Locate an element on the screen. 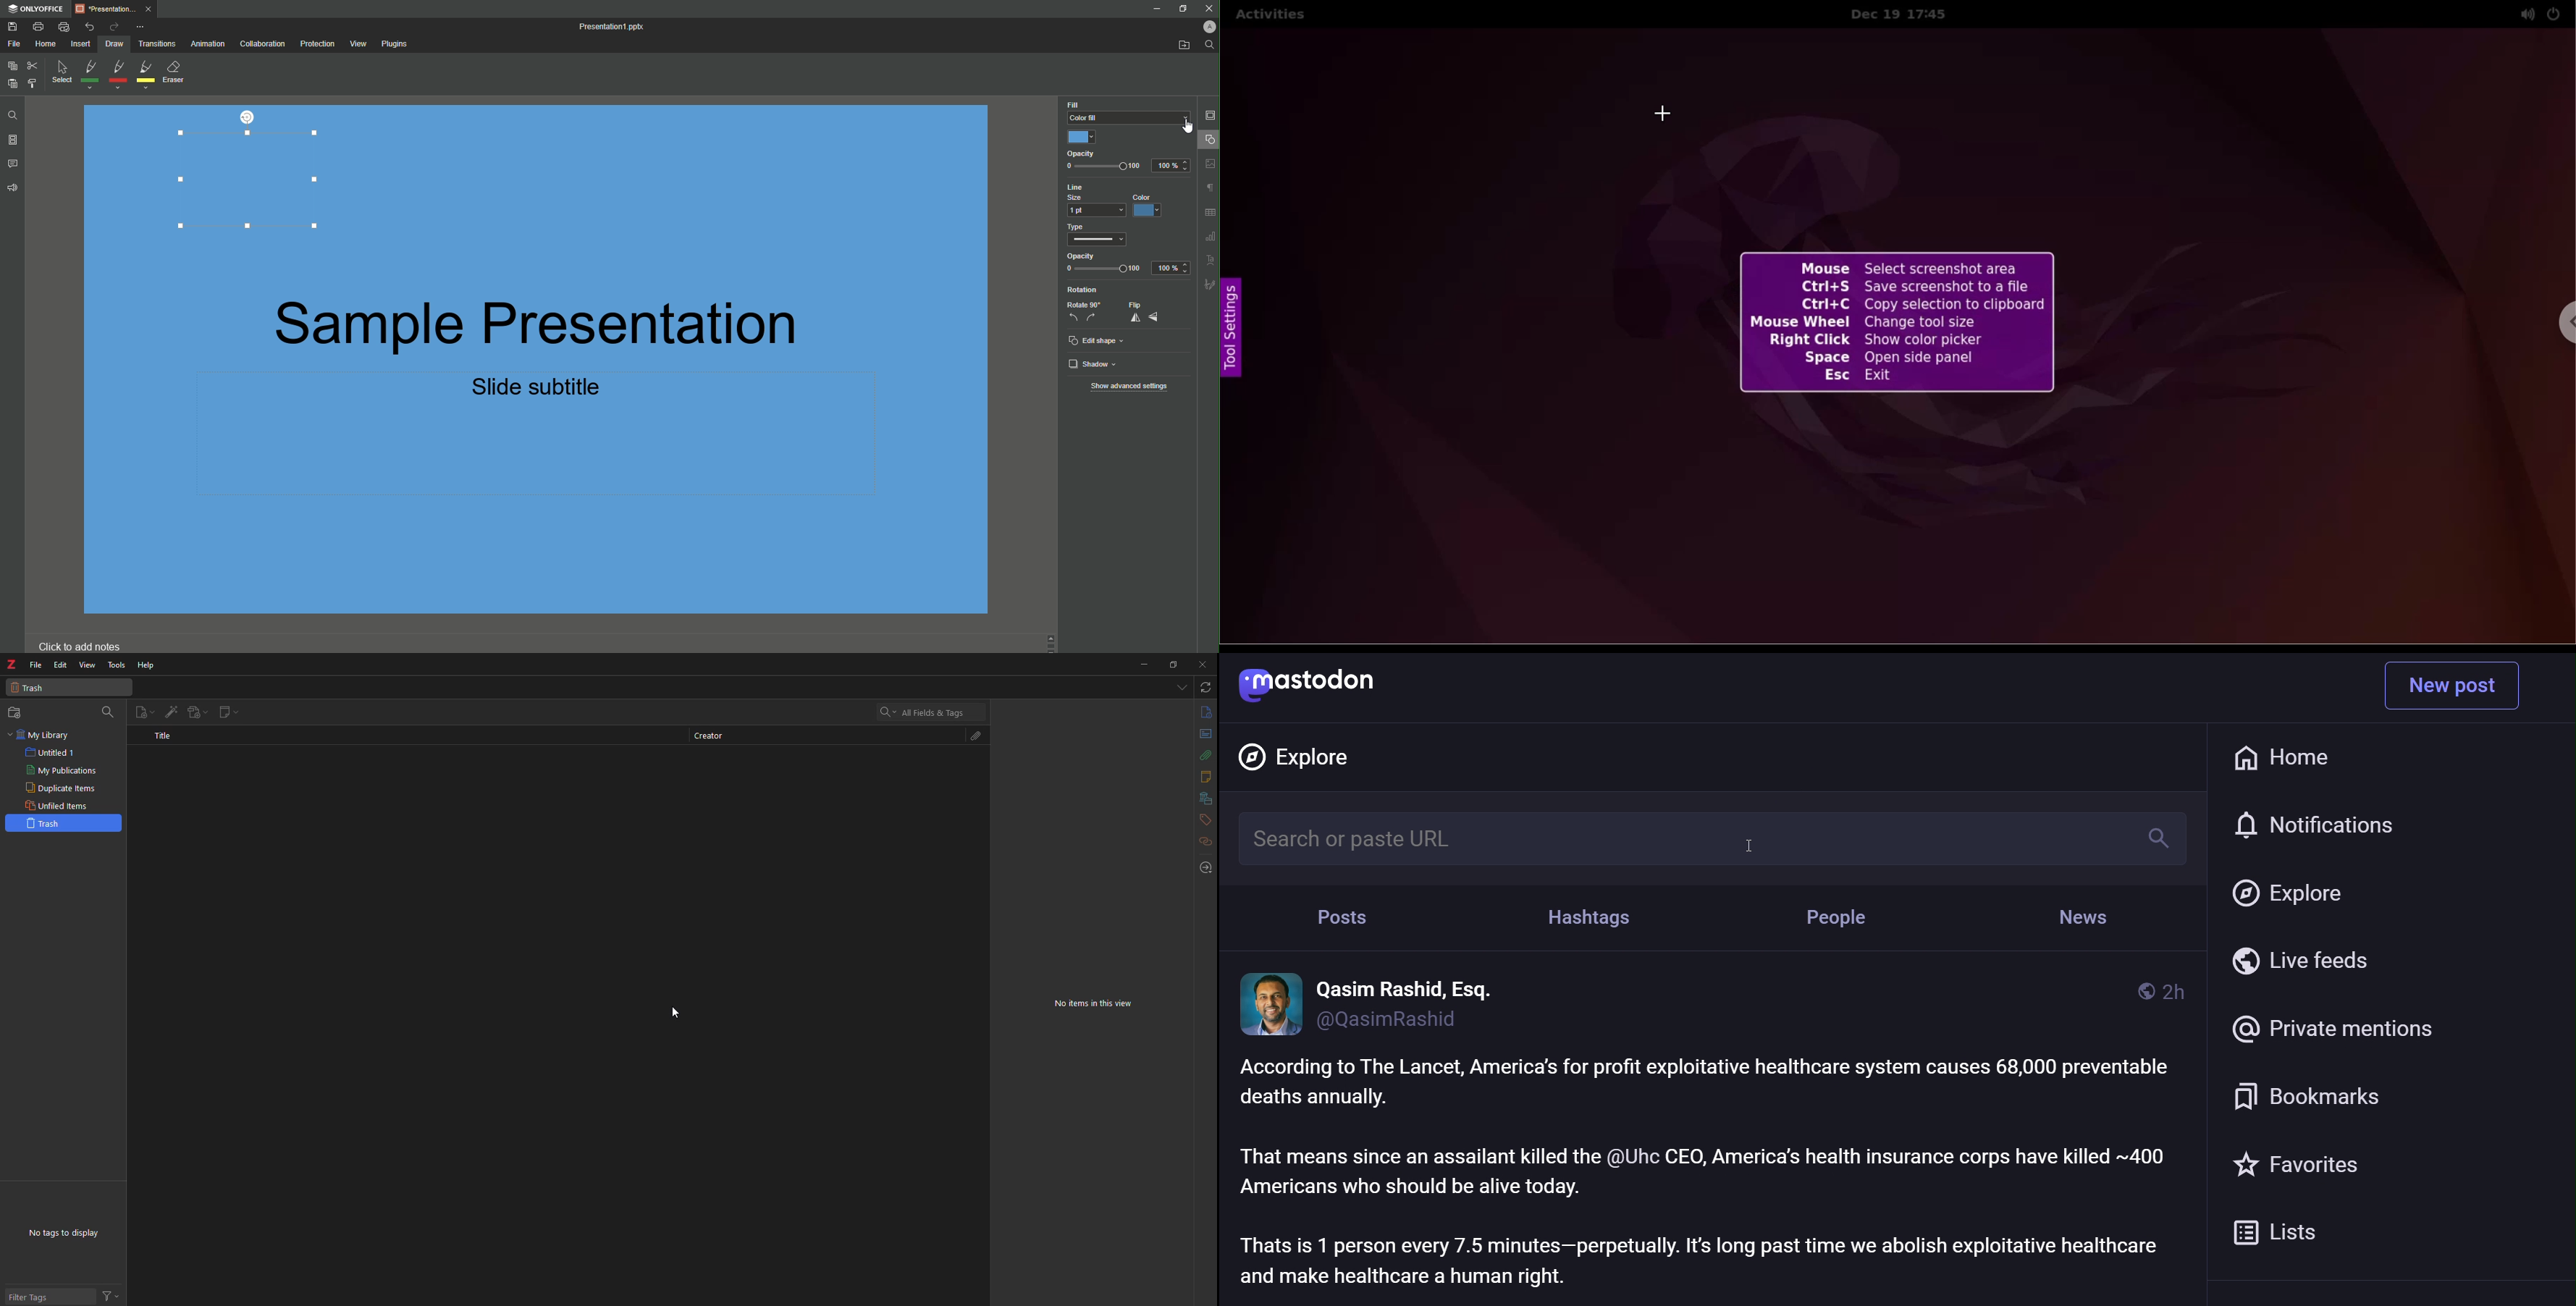 The width and height of the screenshot is (2576, 1316). my library is located at coordinates (44, 735).